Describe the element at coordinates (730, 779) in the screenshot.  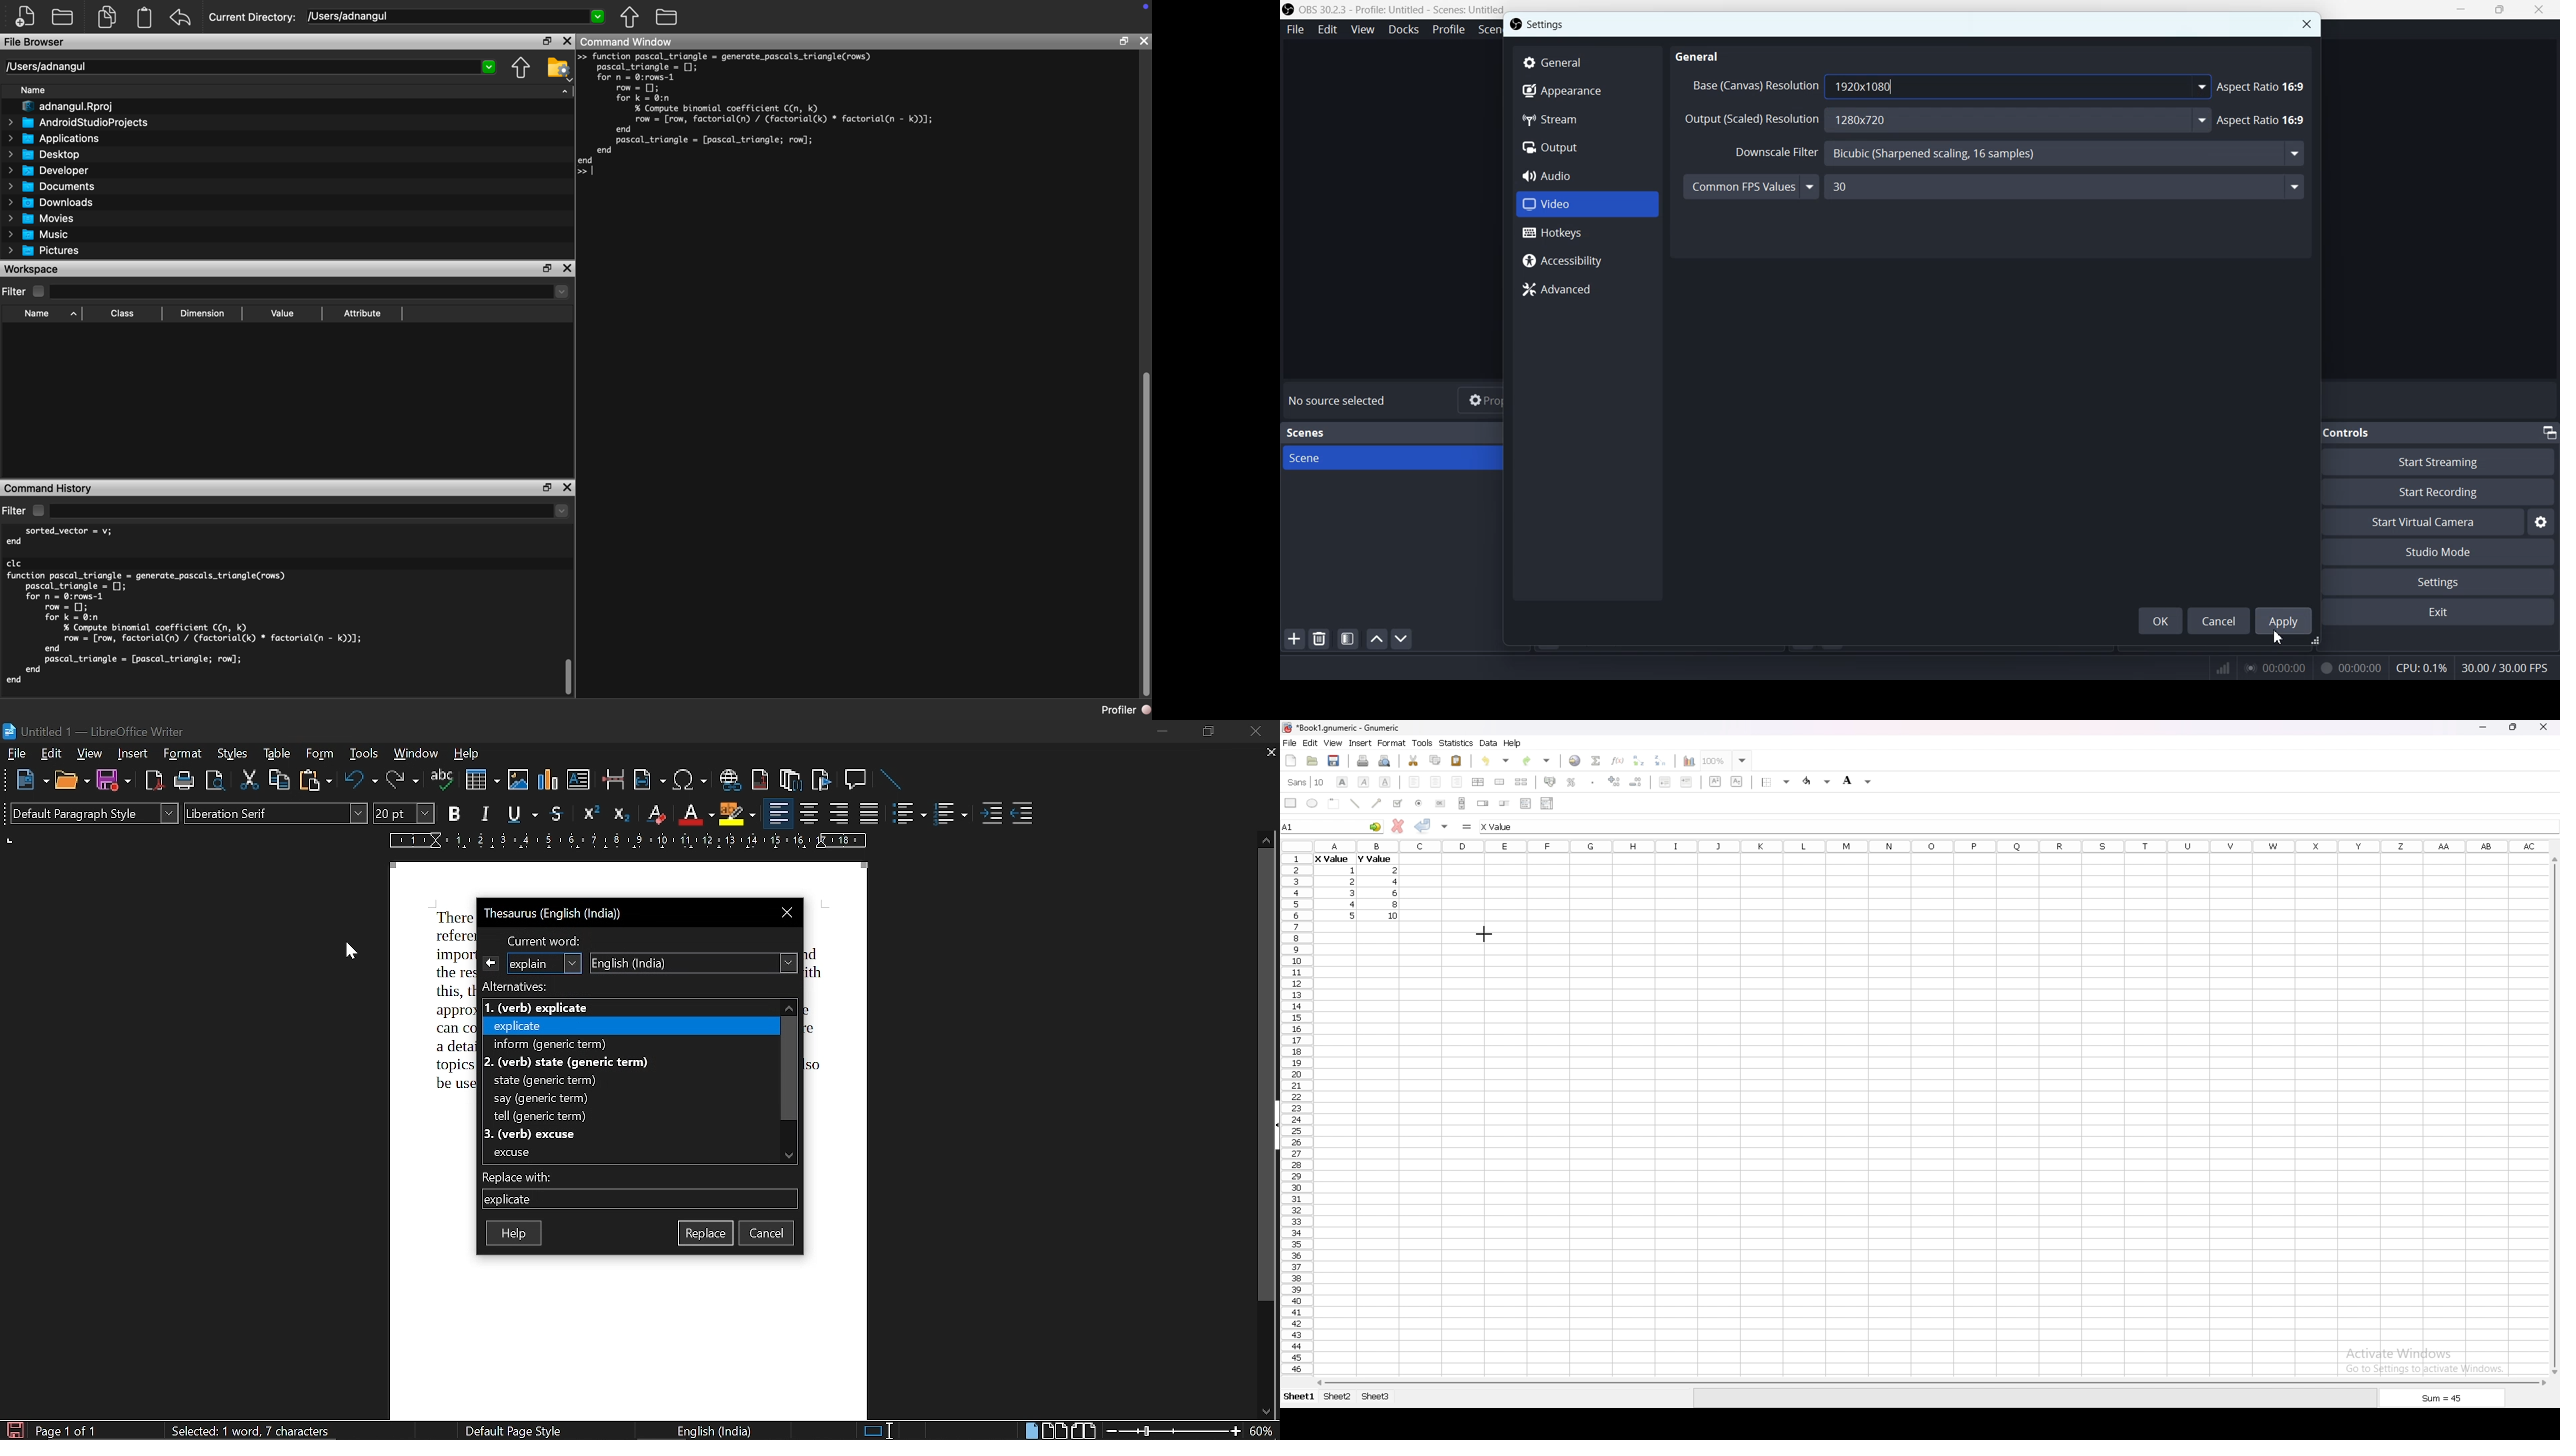
I see `insert hyperlink` at that location.